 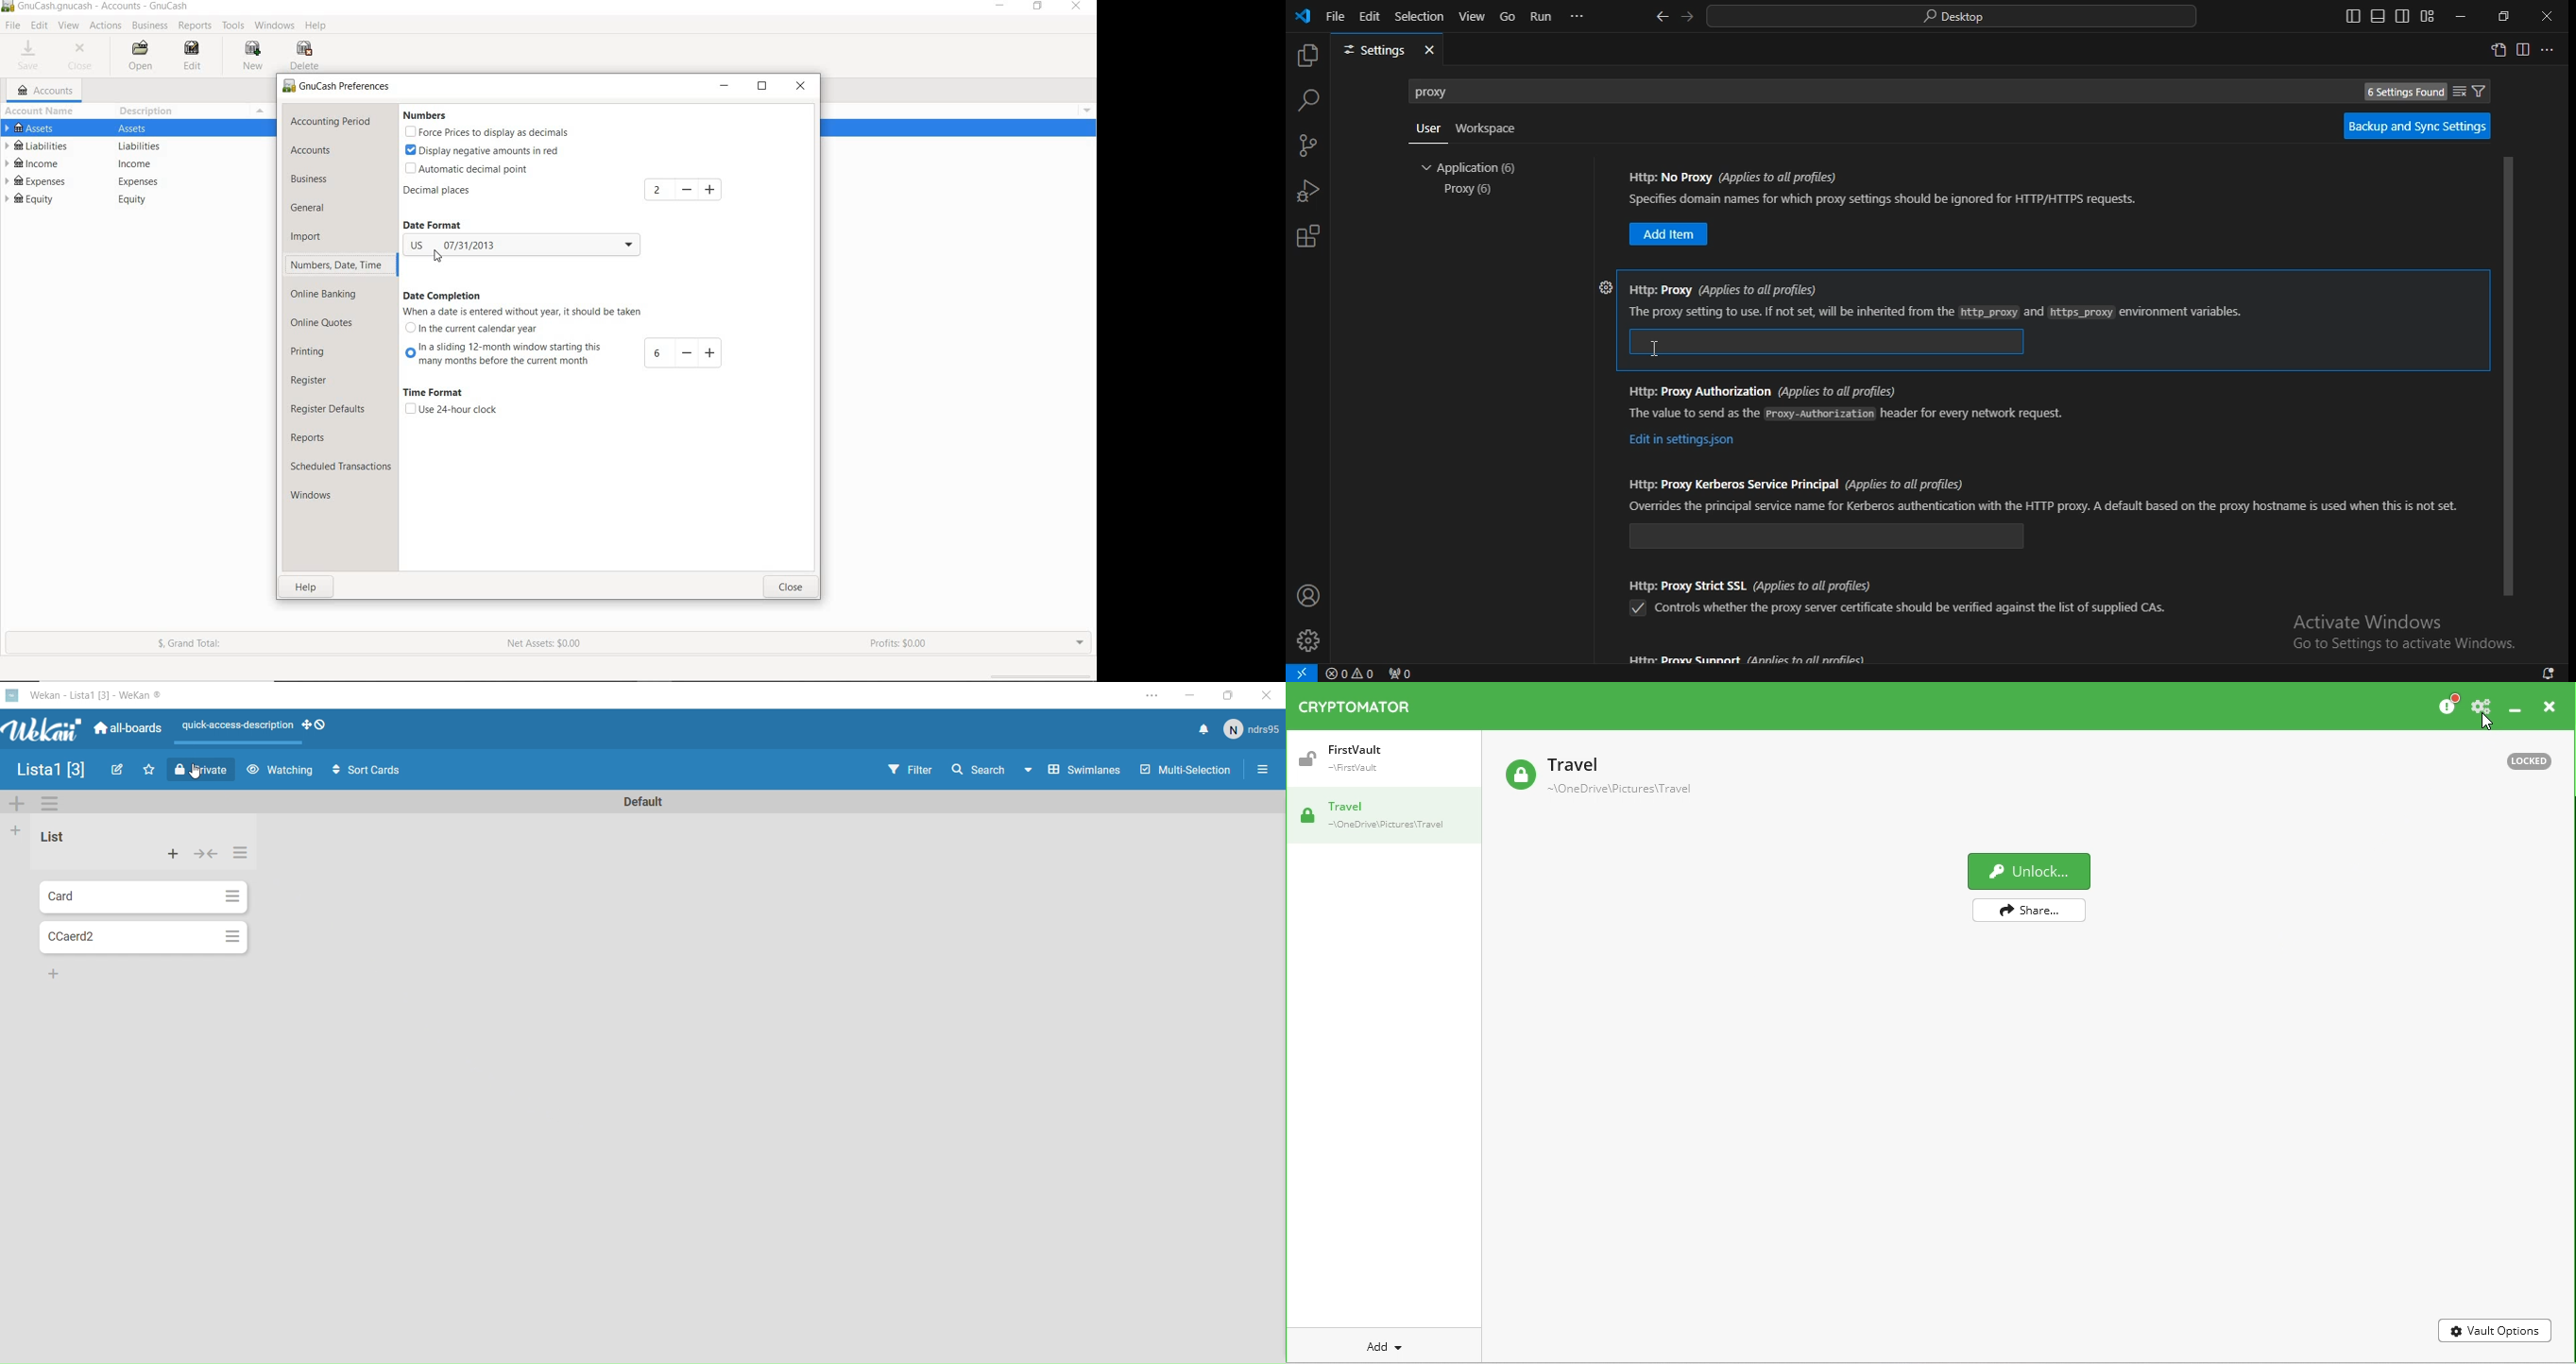 I want to click on add decimal points, so click(x=686, y=189).